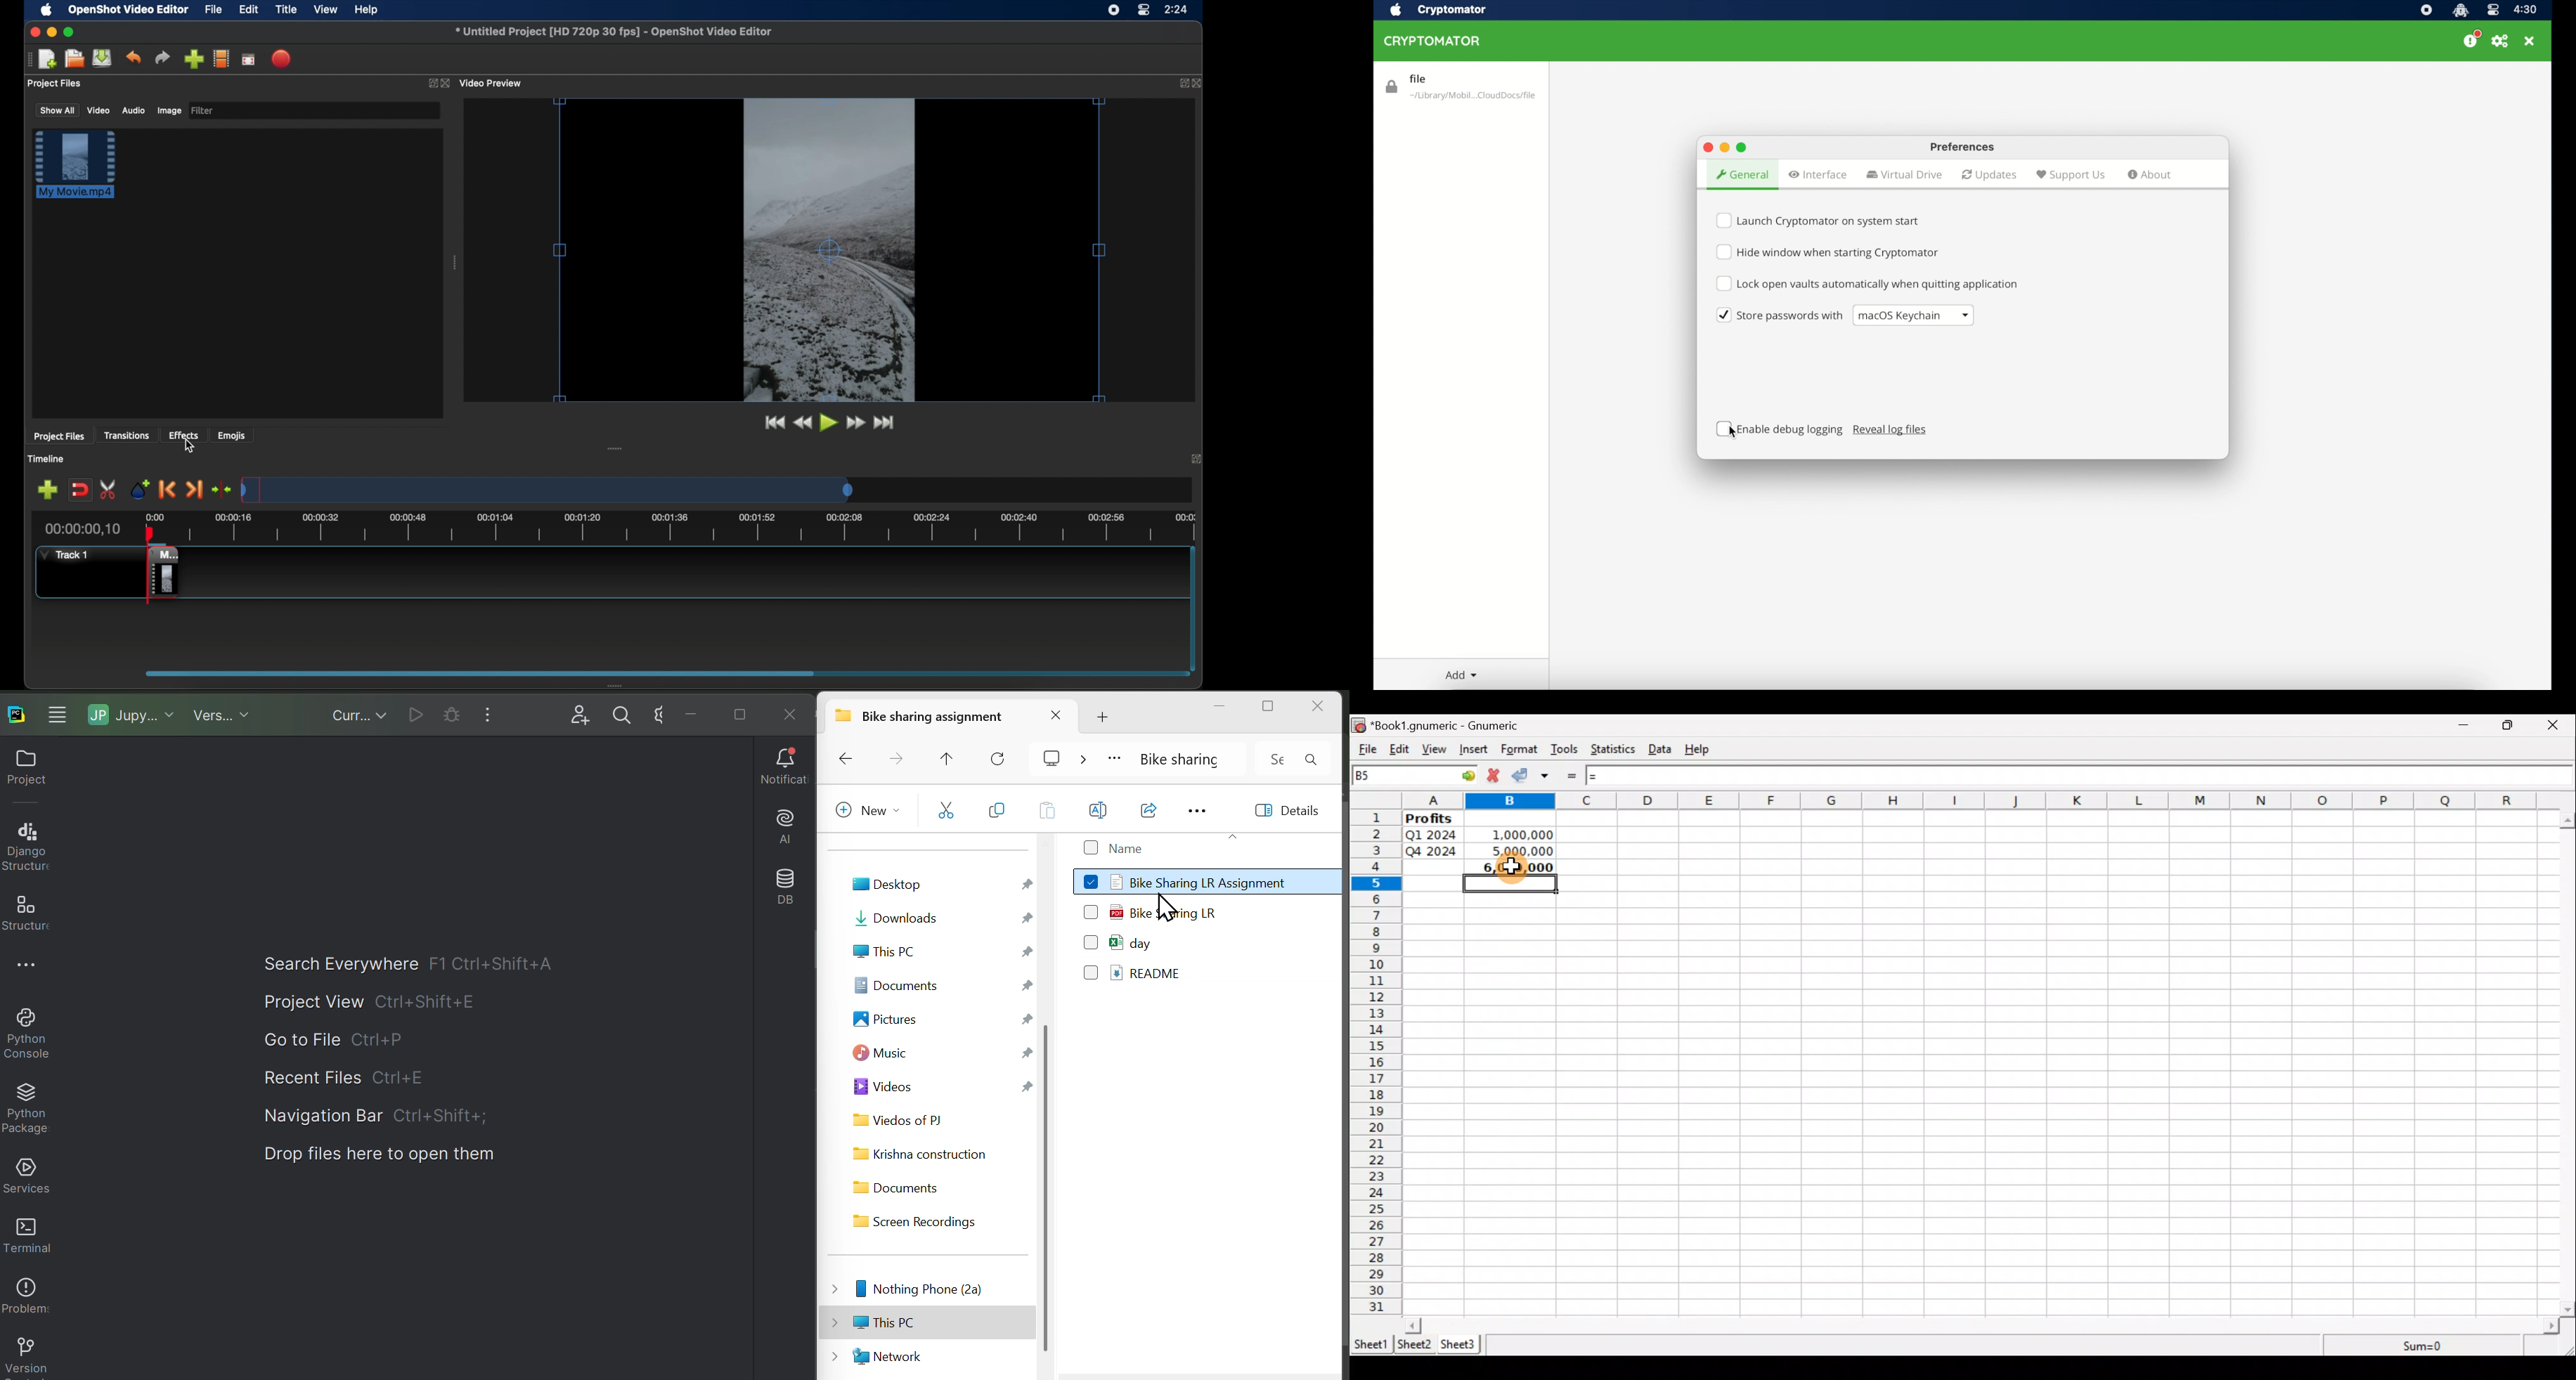 Image resolution: width=2576 pixels, height=1400 pixels. What do you see at coordinates (2472, 39) in the screenshot?
I see `donate us` at bounding box center [2472, 39].